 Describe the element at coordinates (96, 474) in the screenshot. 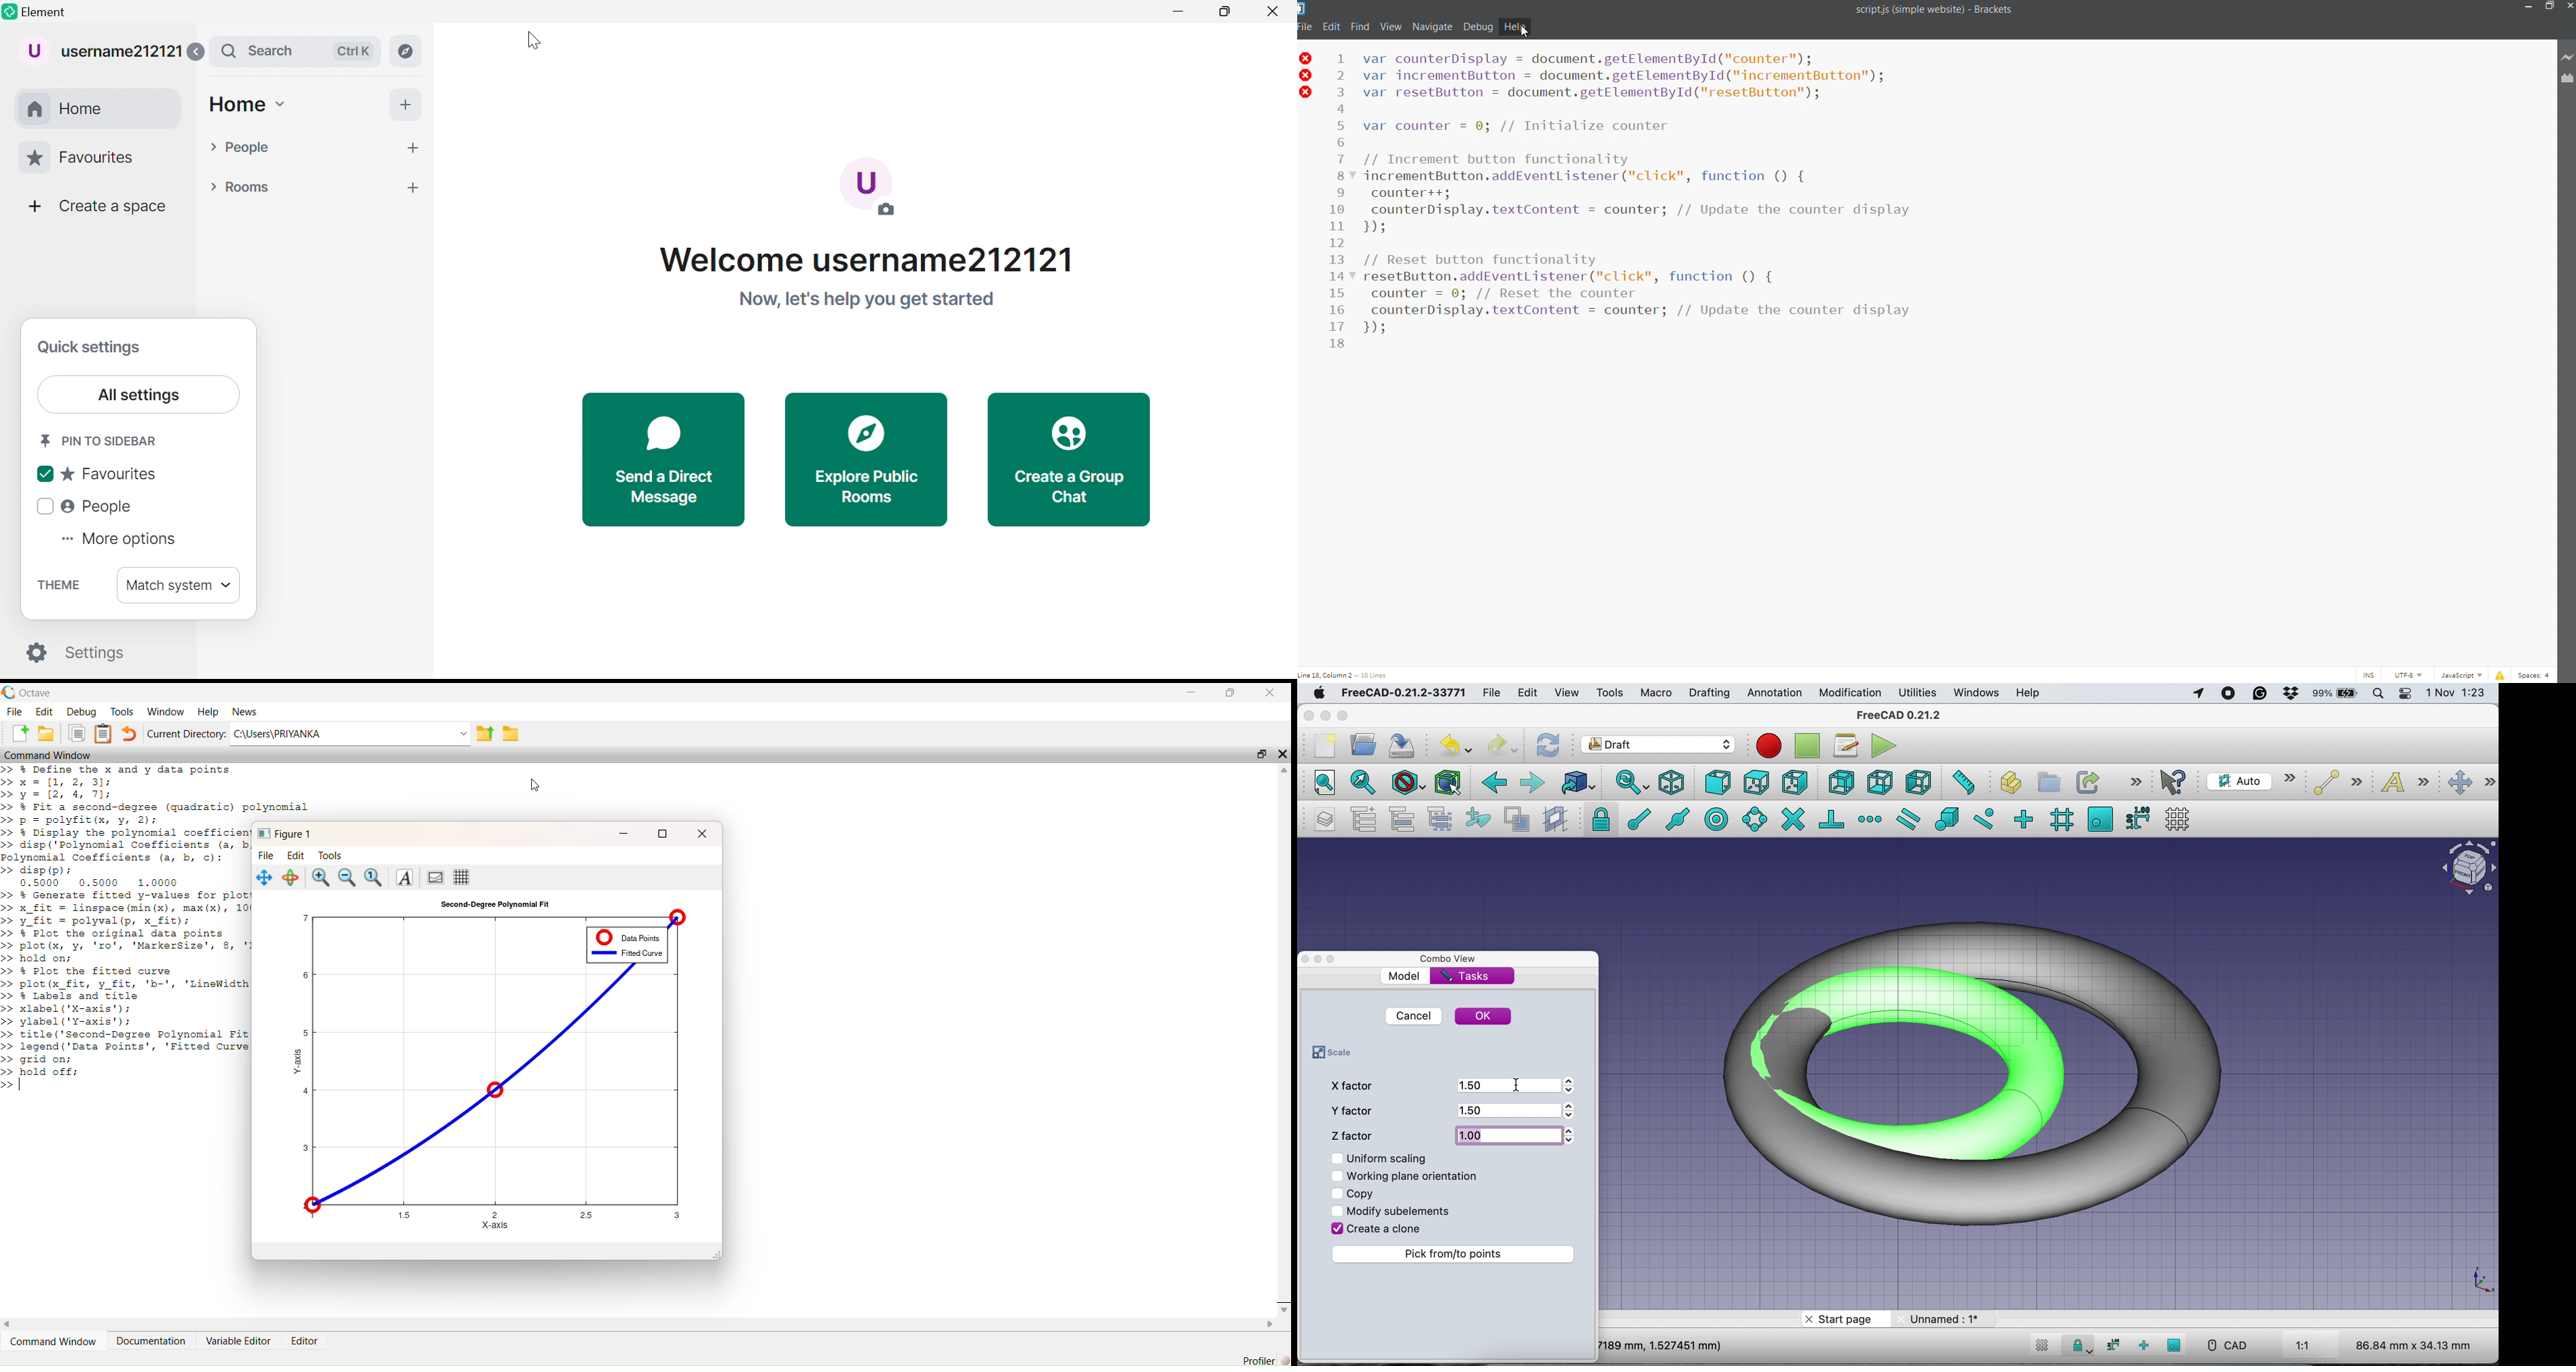

I see `Favourites` at that location.